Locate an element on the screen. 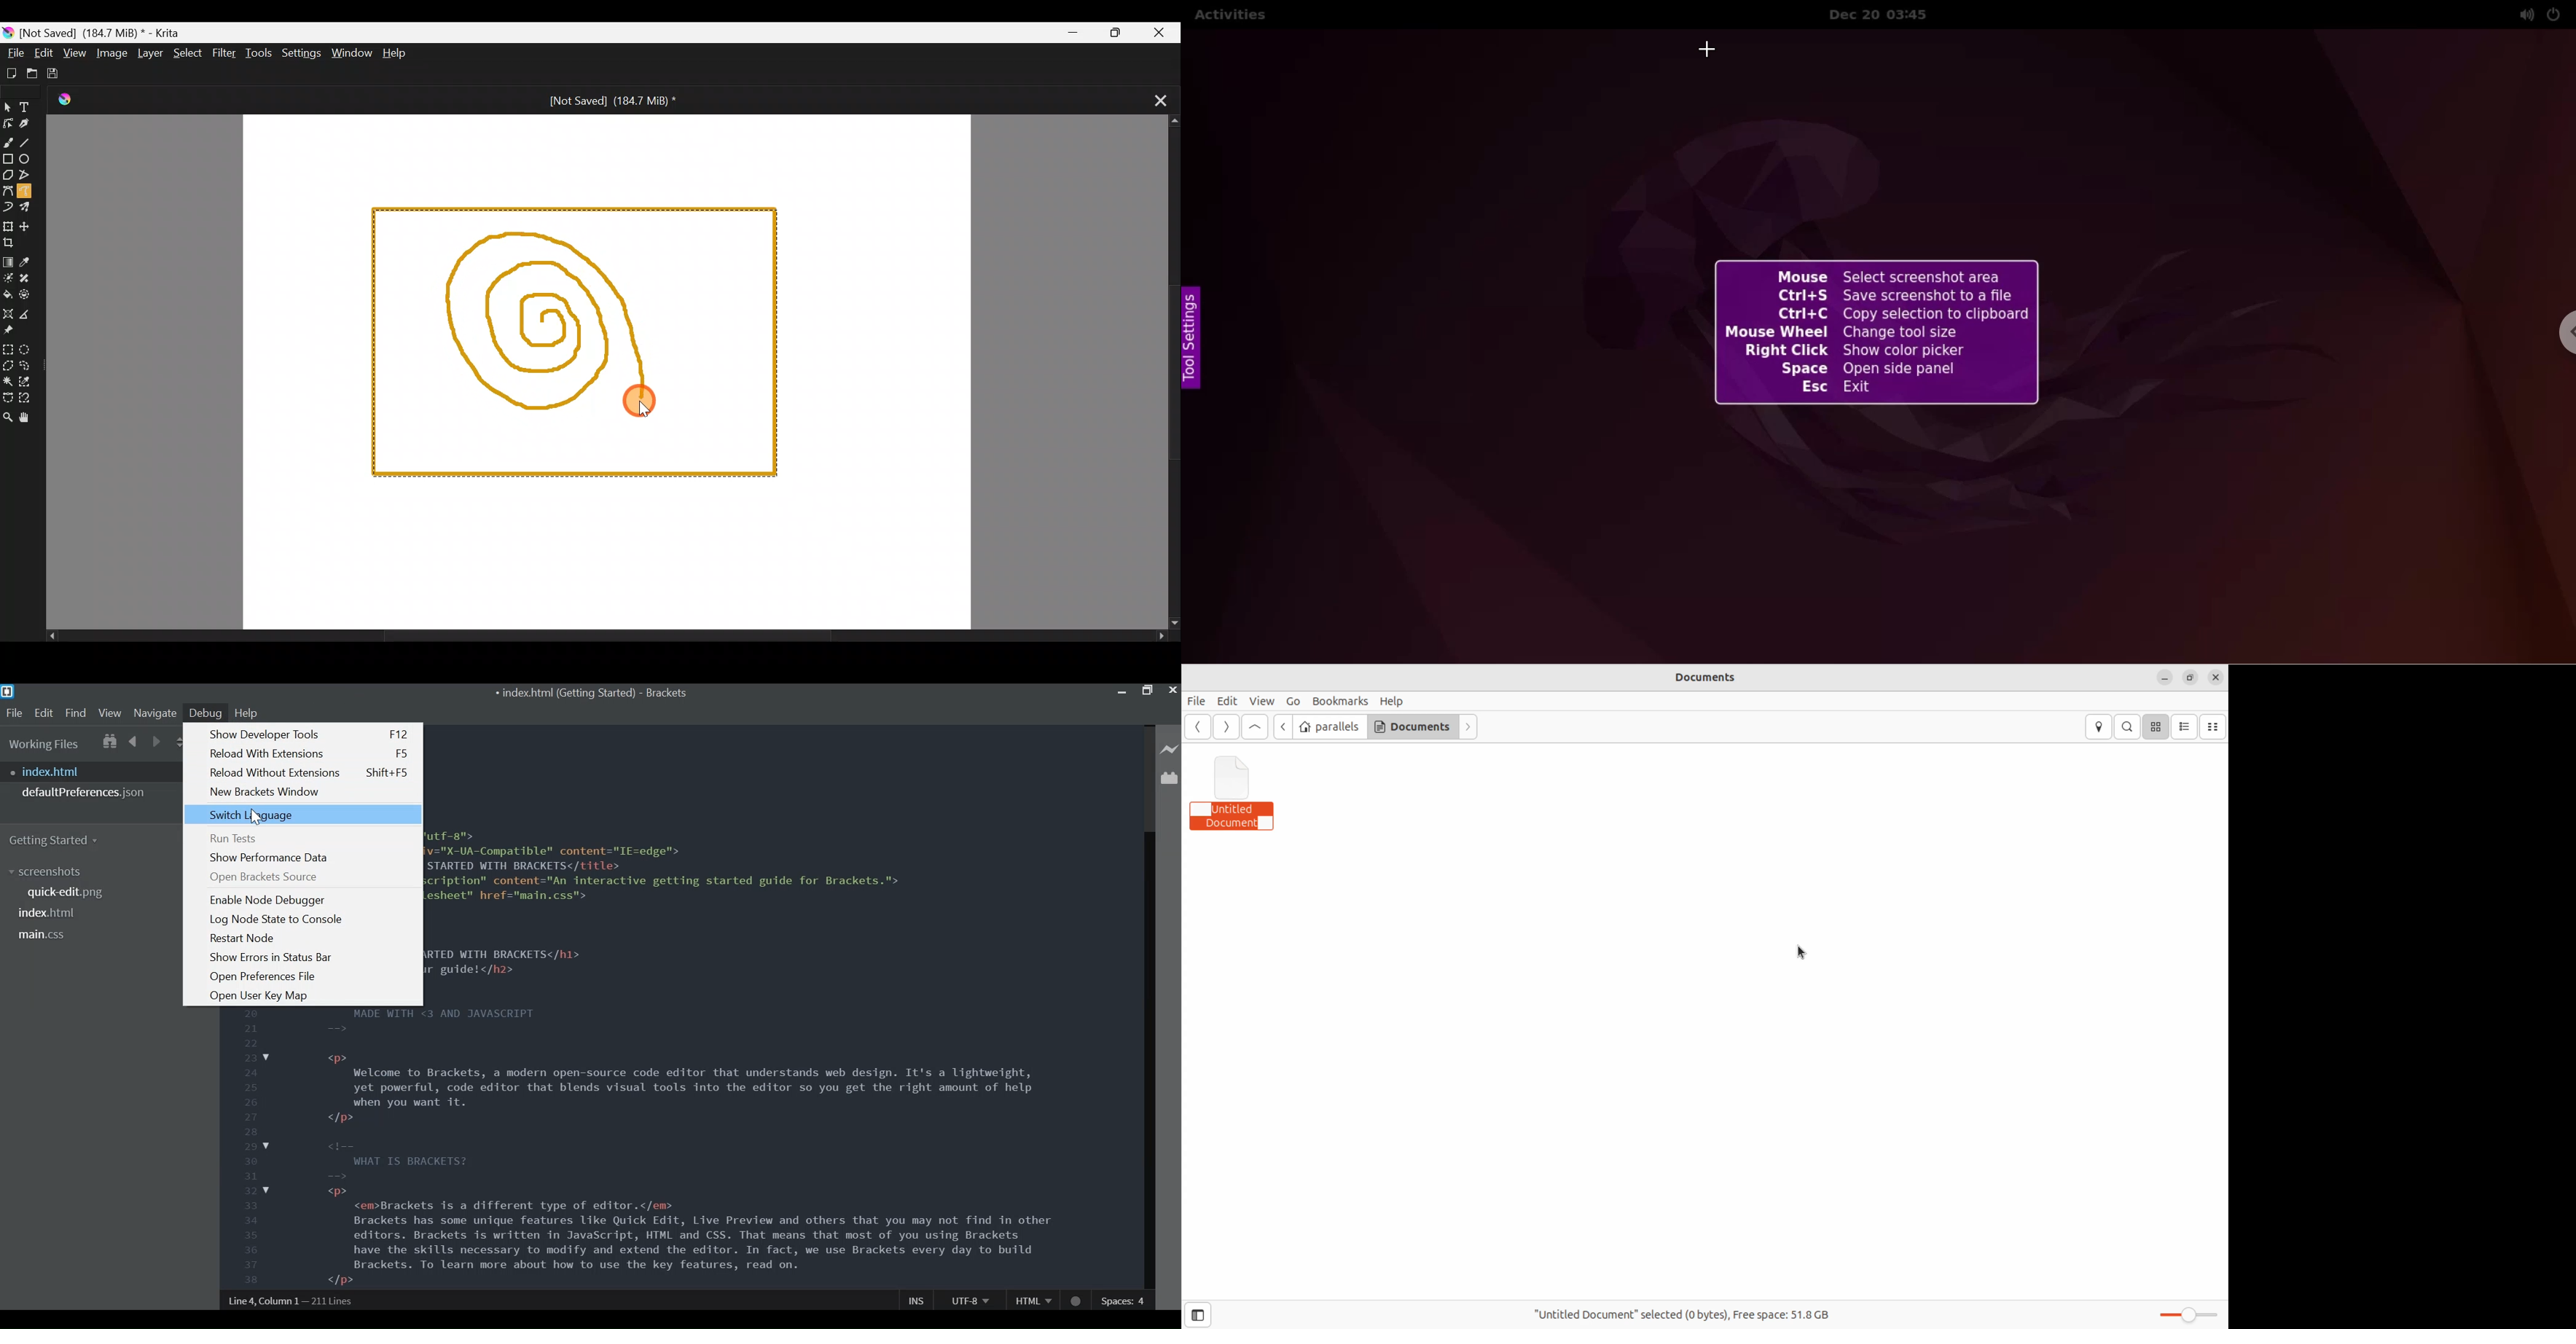  Edit shapes tool is located at coordinates (7, 124).